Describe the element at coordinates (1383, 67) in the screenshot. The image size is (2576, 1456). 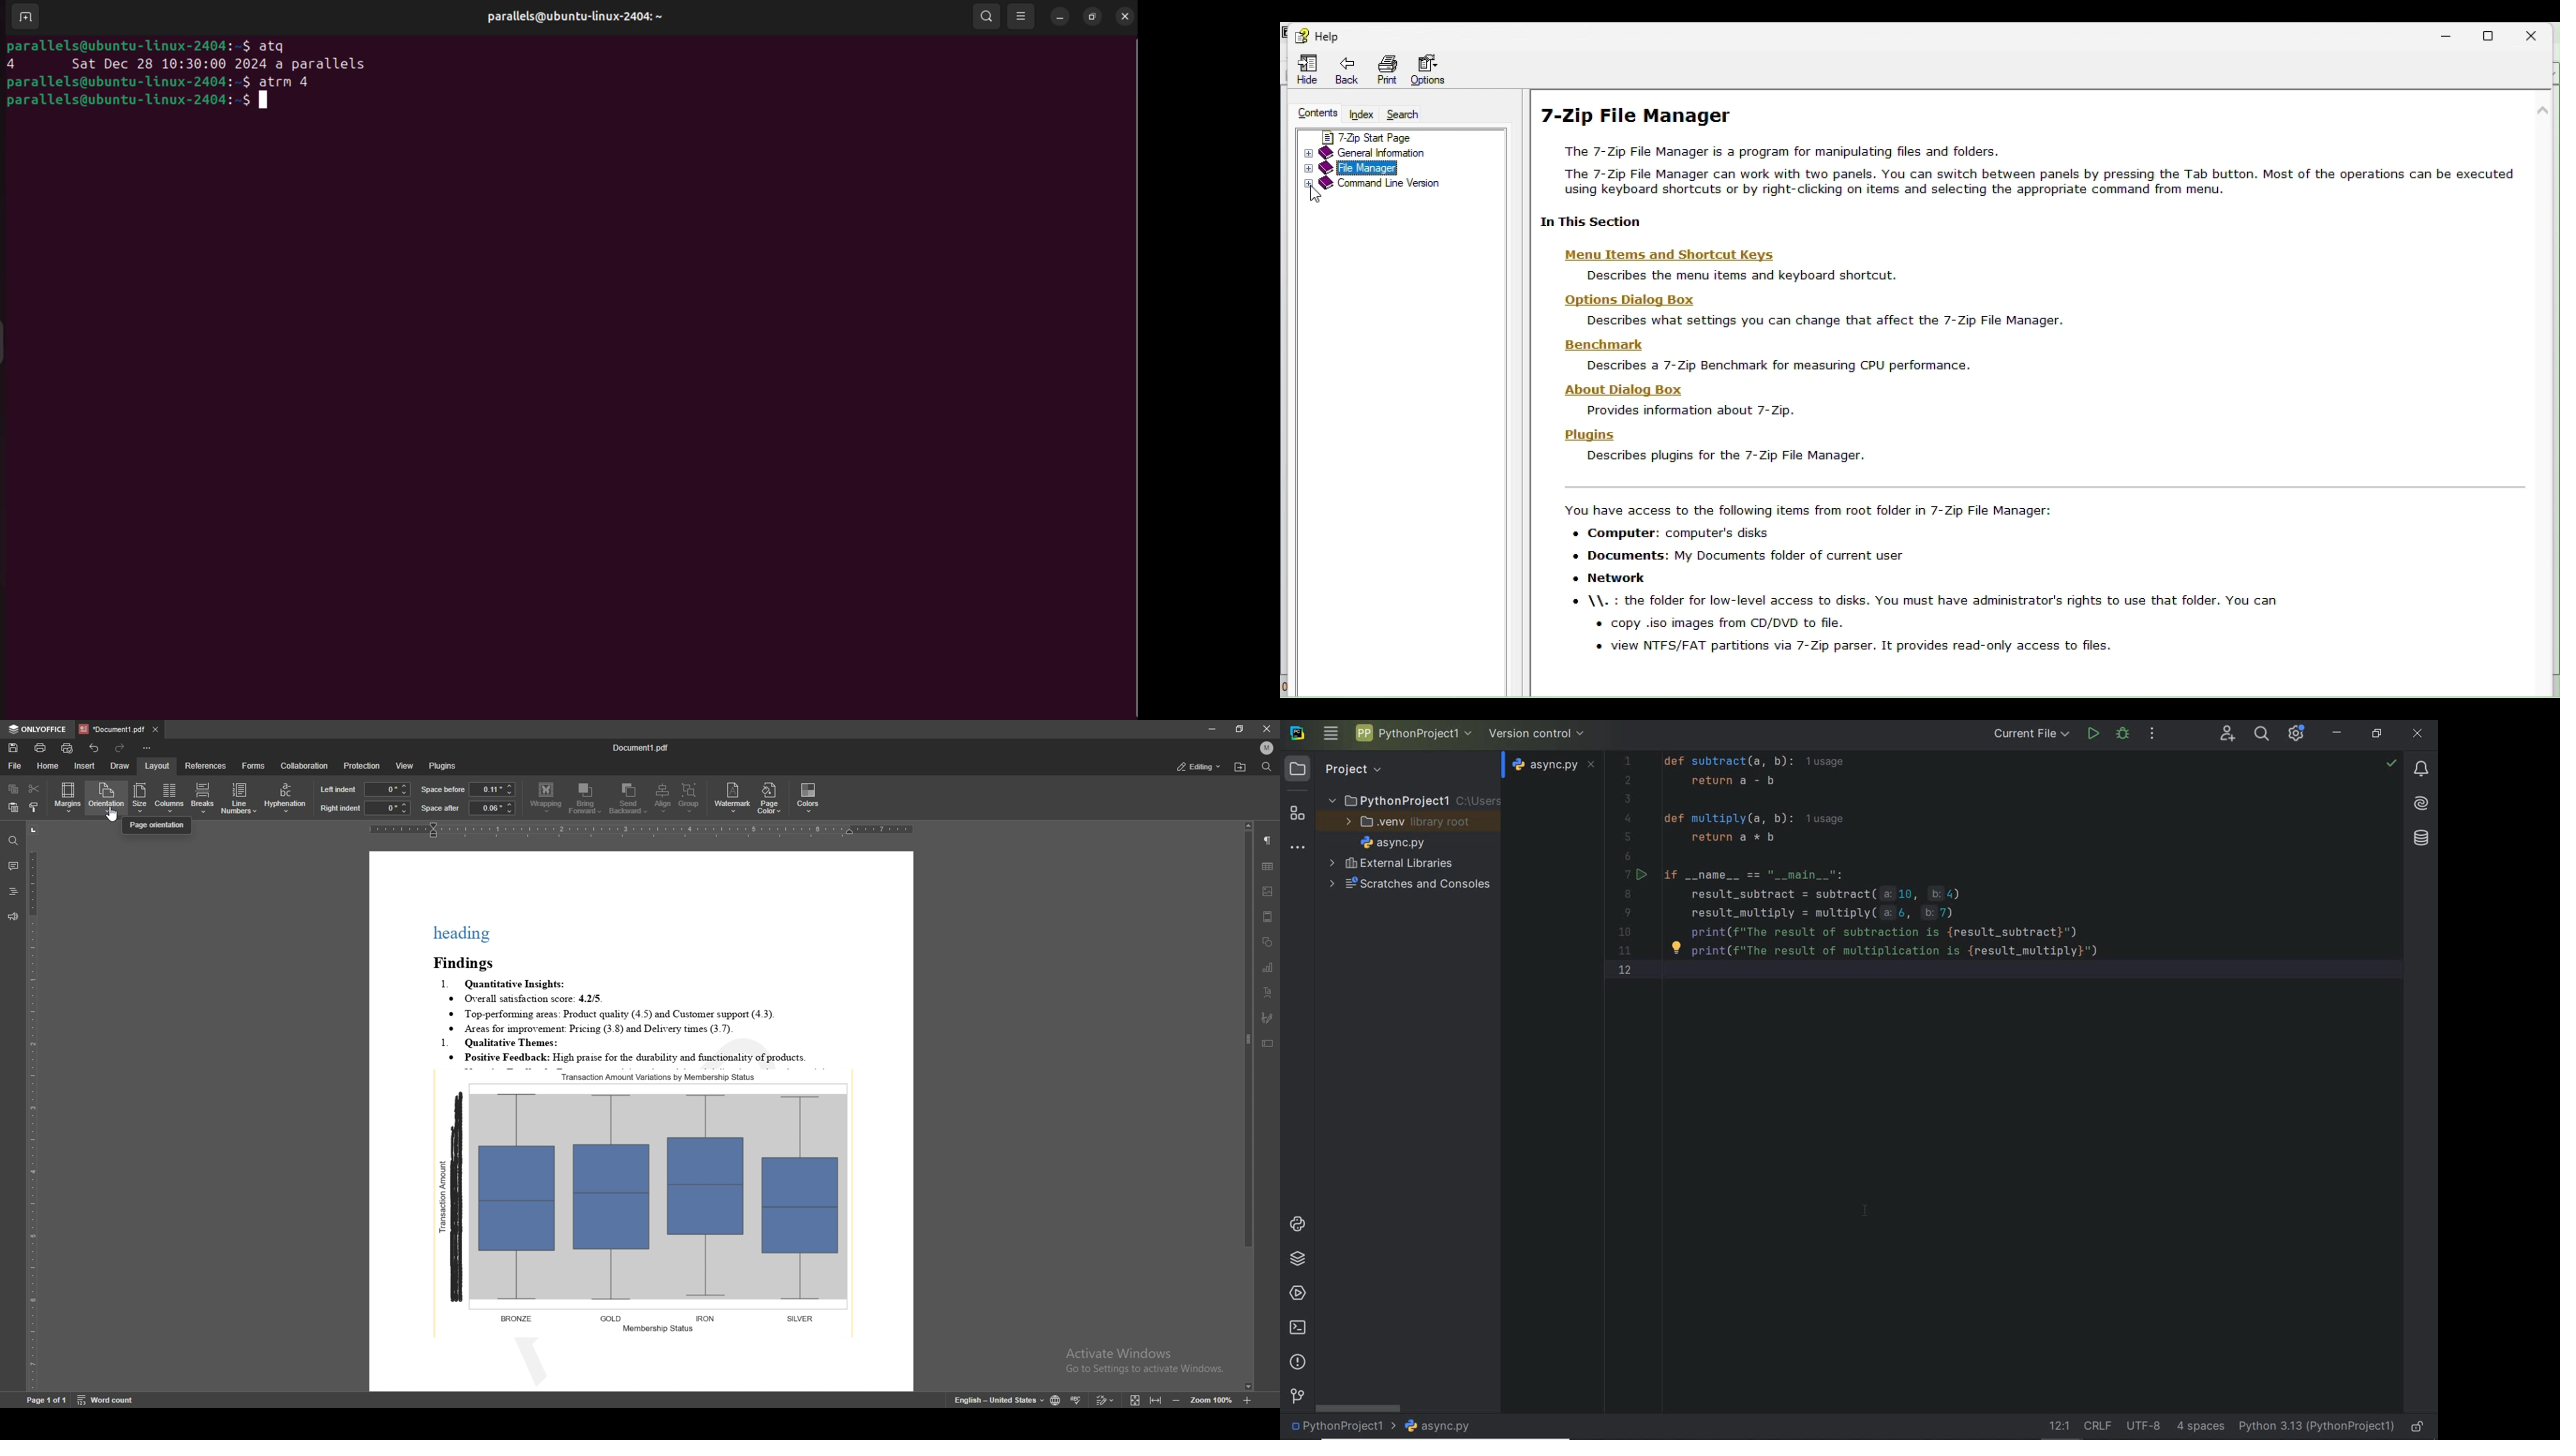
I see `Print` at that location.